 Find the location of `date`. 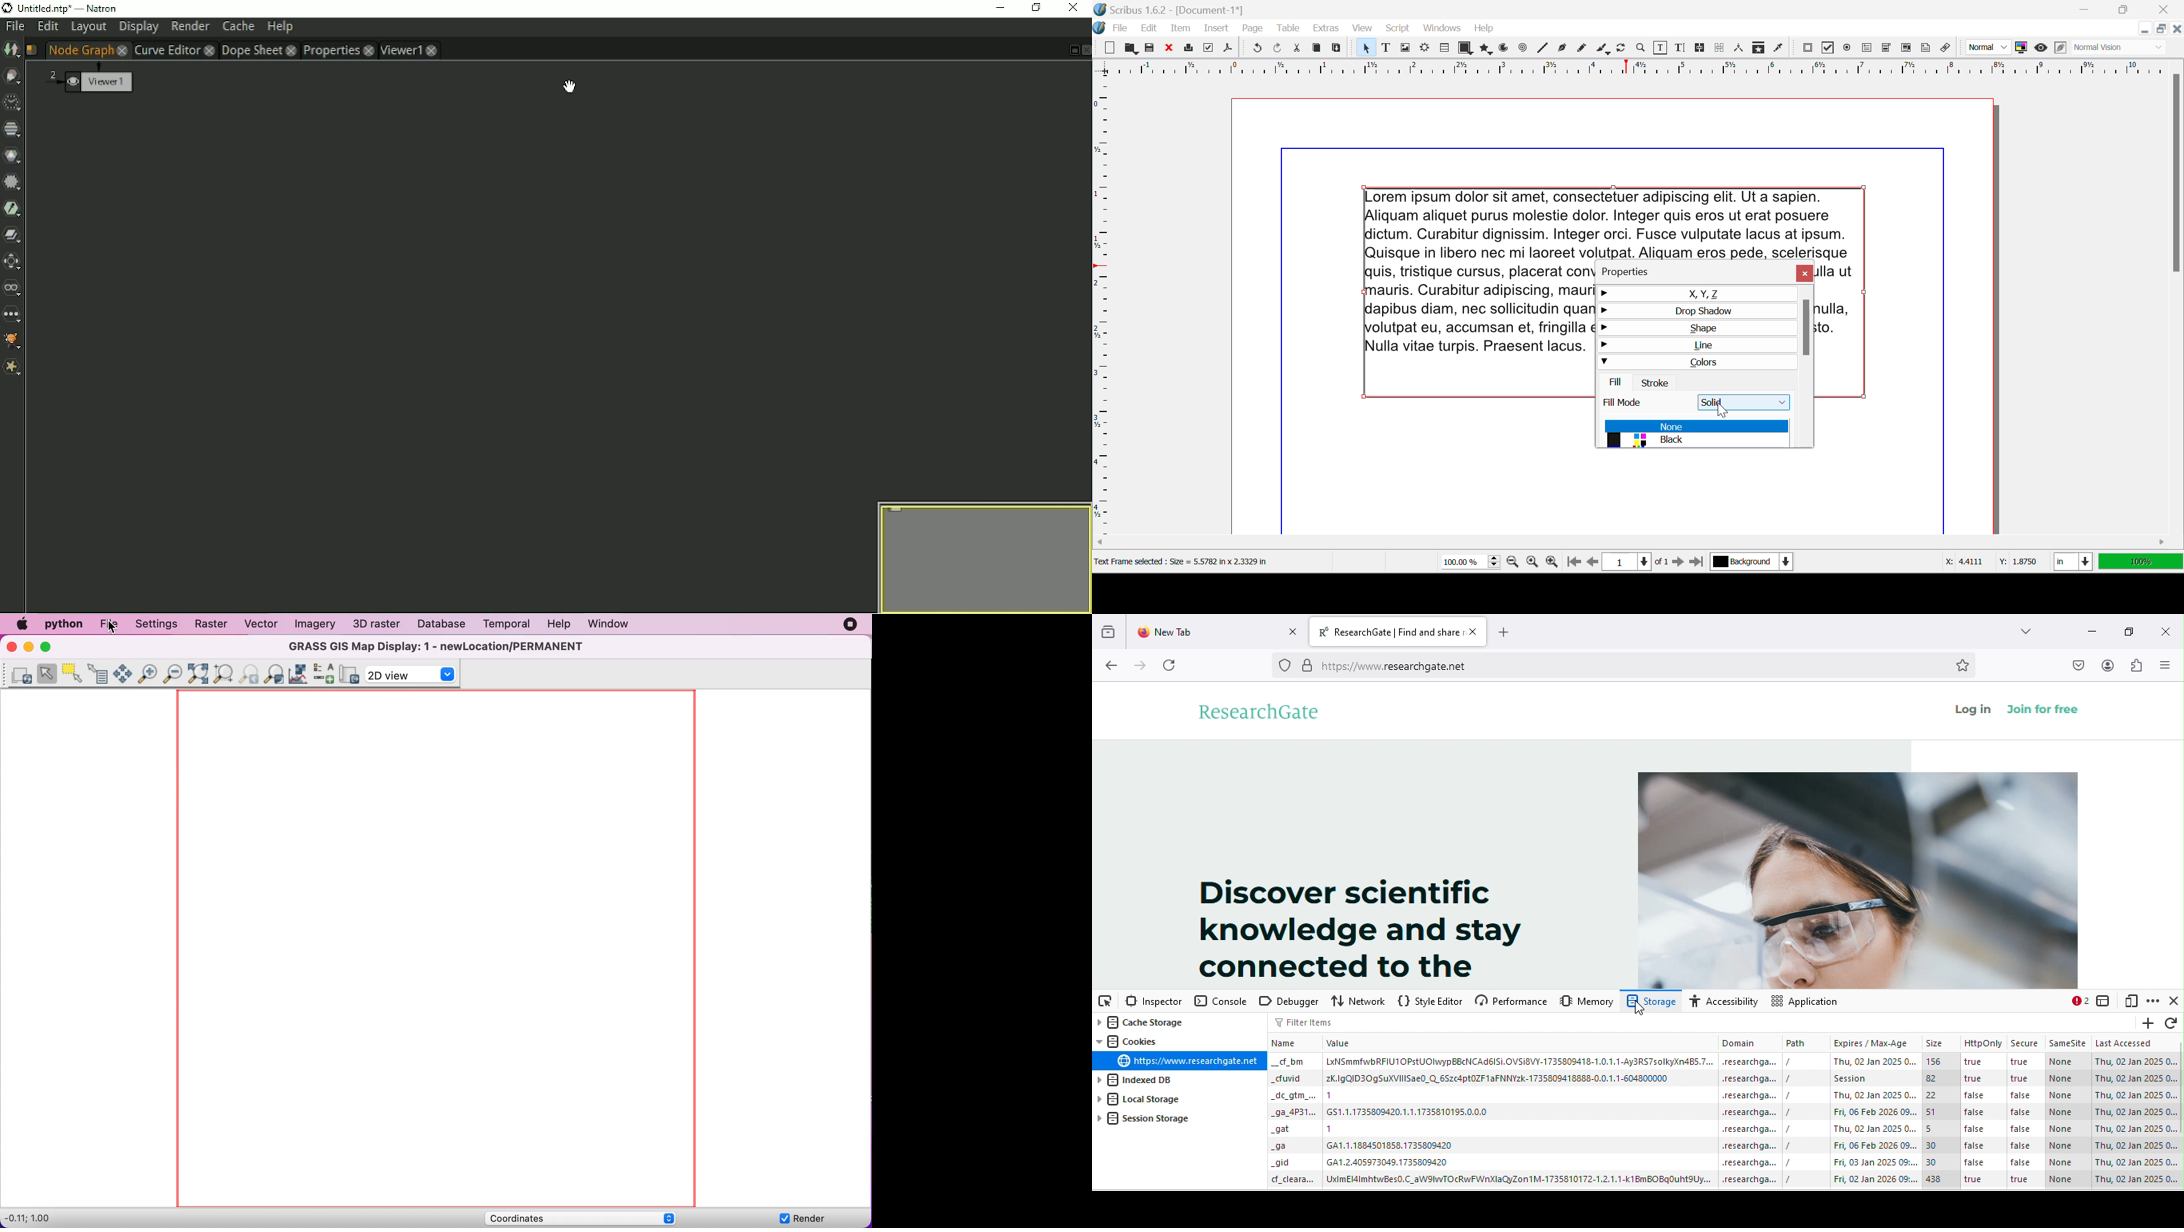

date is located at coordinates (2138, 1095).